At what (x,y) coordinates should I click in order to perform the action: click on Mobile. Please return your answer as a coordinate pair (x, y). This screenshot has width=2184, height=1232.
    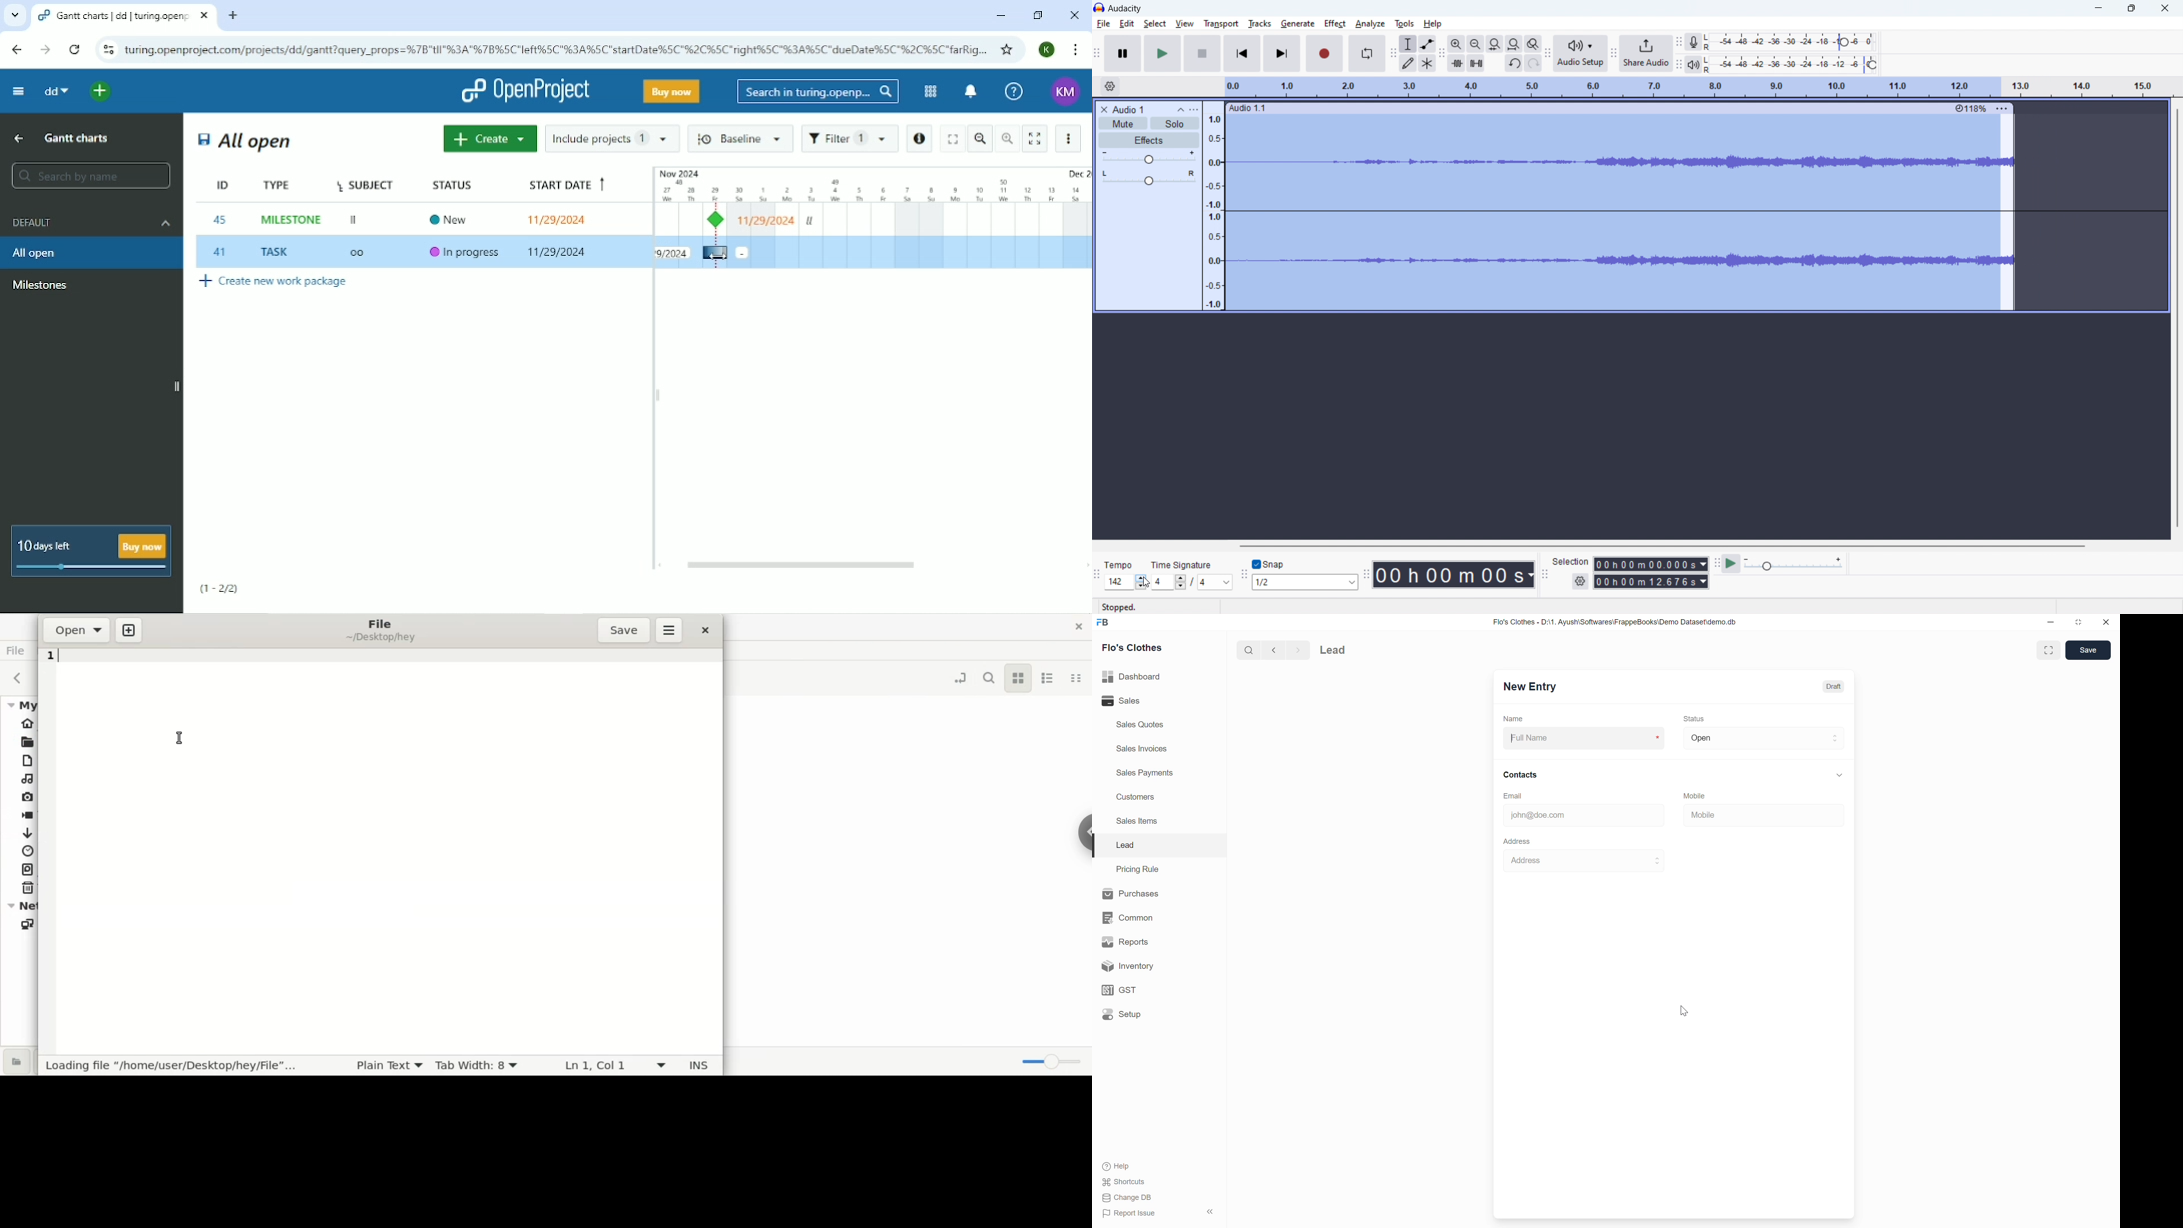
    Looking at the image, I should click on (1739, 814).